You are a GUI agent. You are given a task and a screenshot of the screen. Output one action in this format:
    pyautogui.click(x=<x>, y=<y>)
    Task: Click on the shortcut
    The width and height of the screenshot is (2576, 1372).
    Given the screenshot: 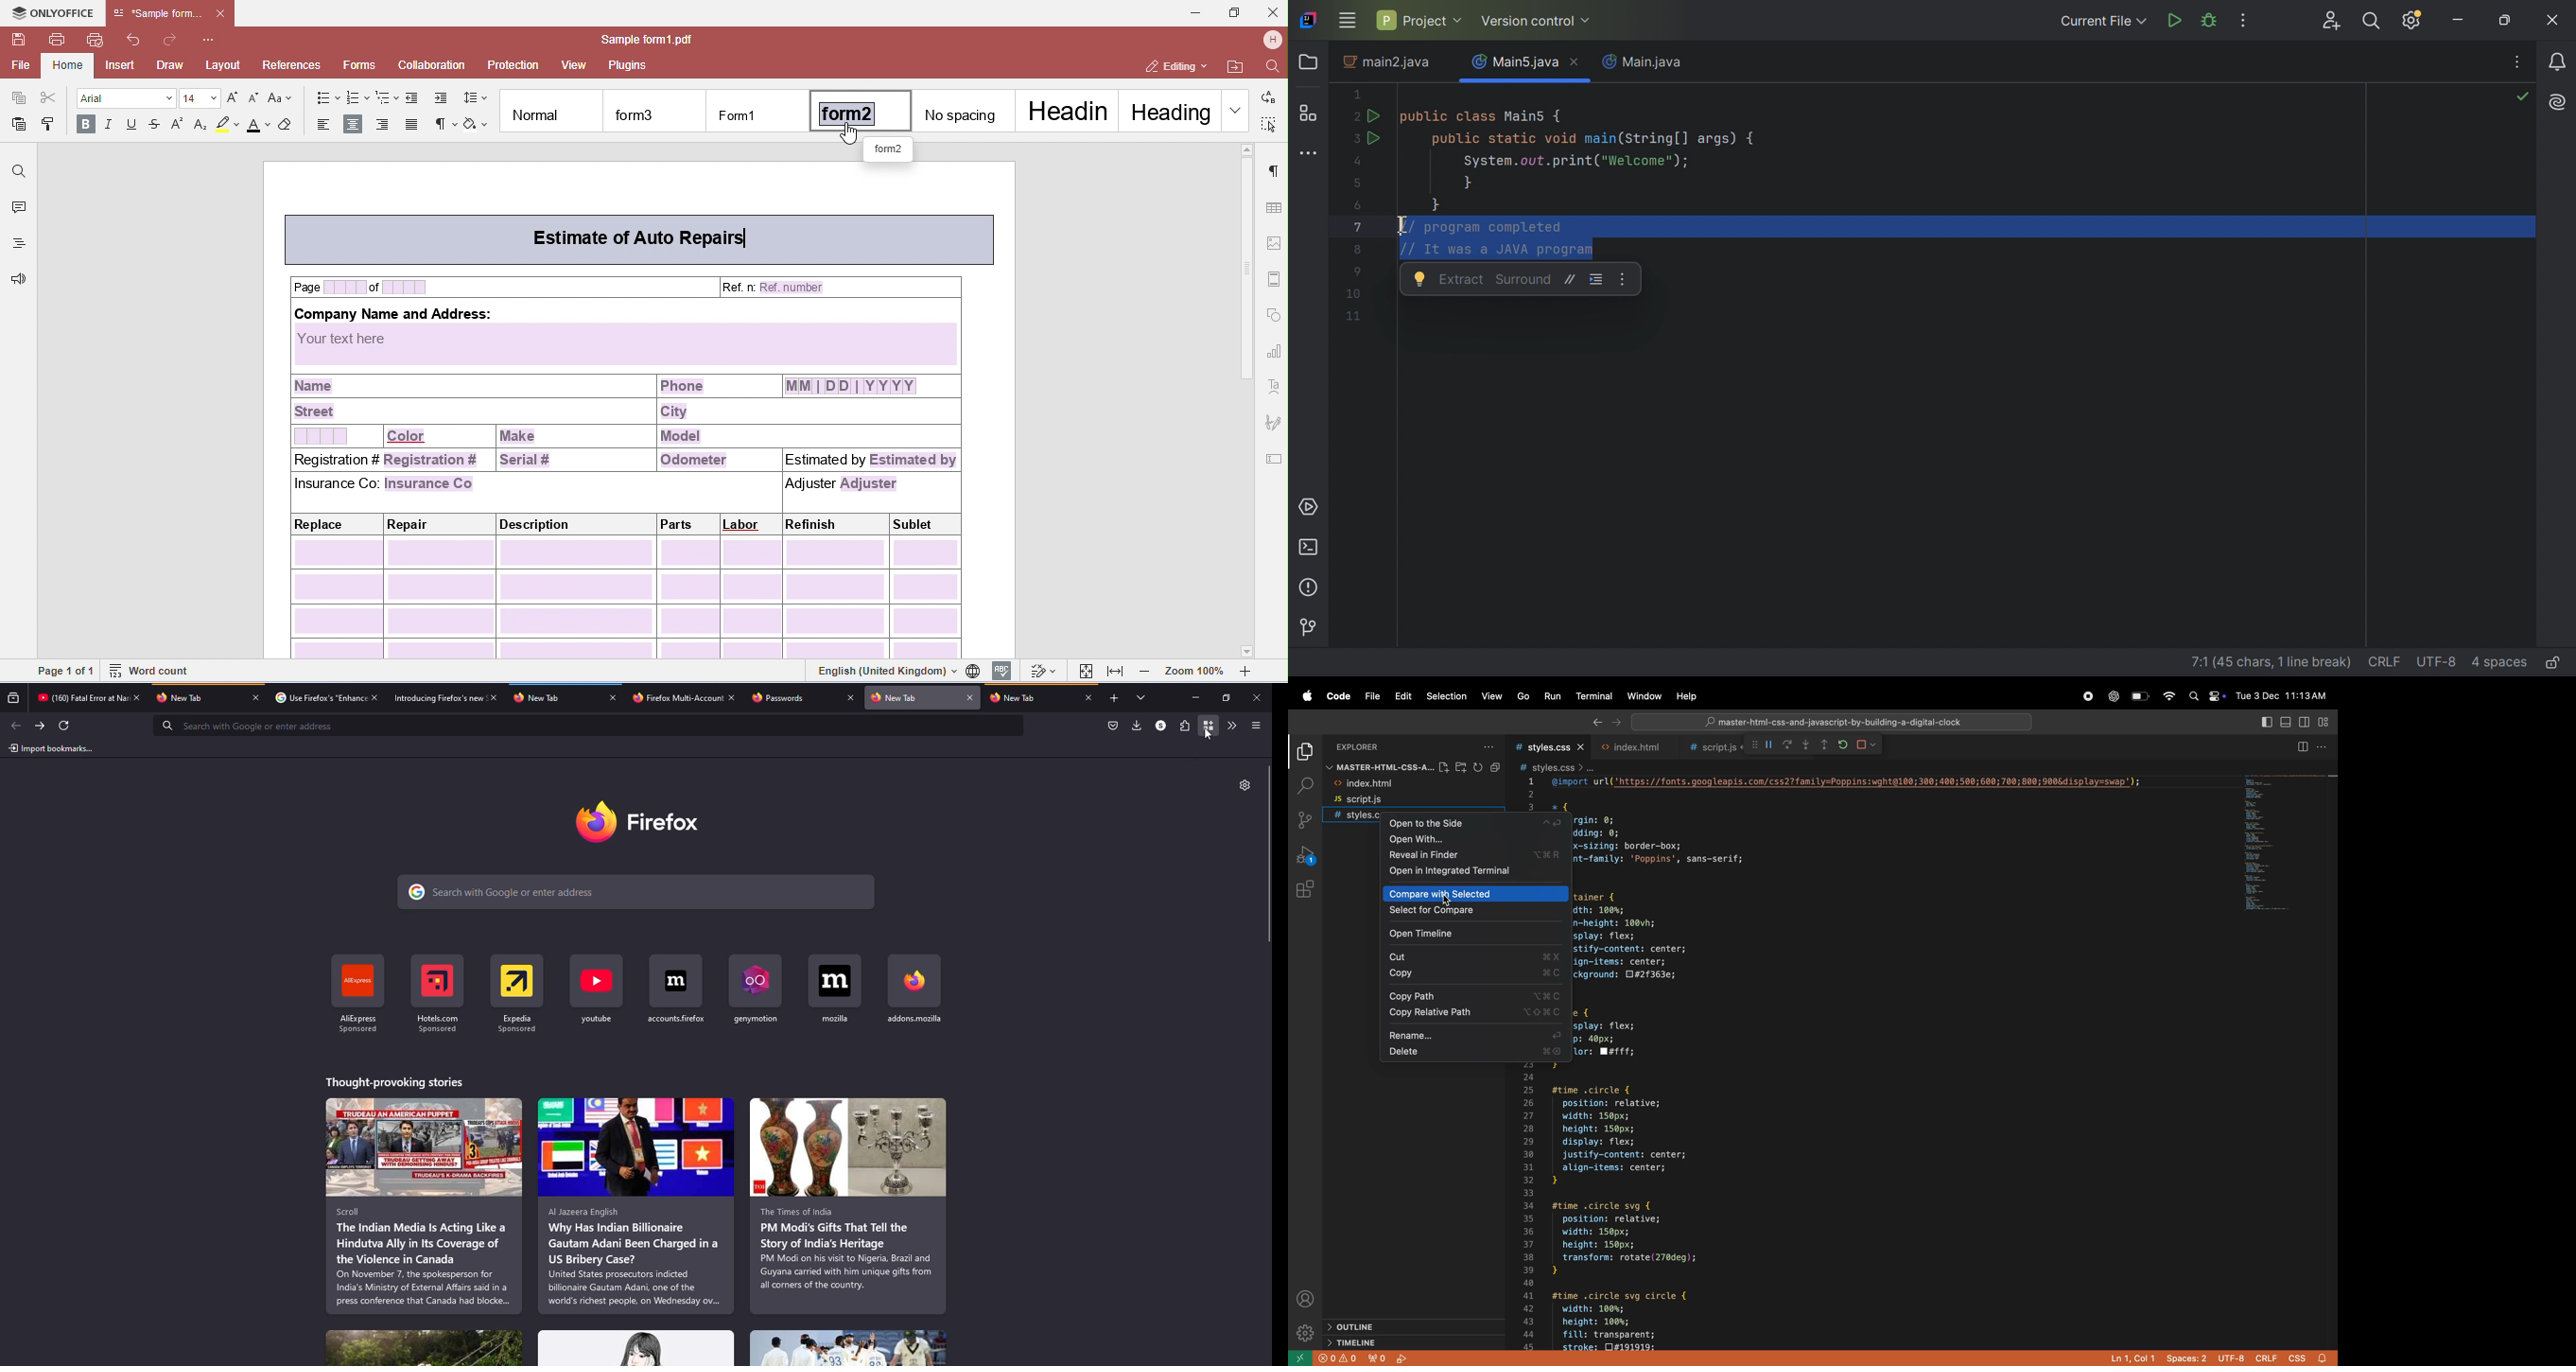 What is the action you would take?
    pyautogui.click(x=439, y=992)
    